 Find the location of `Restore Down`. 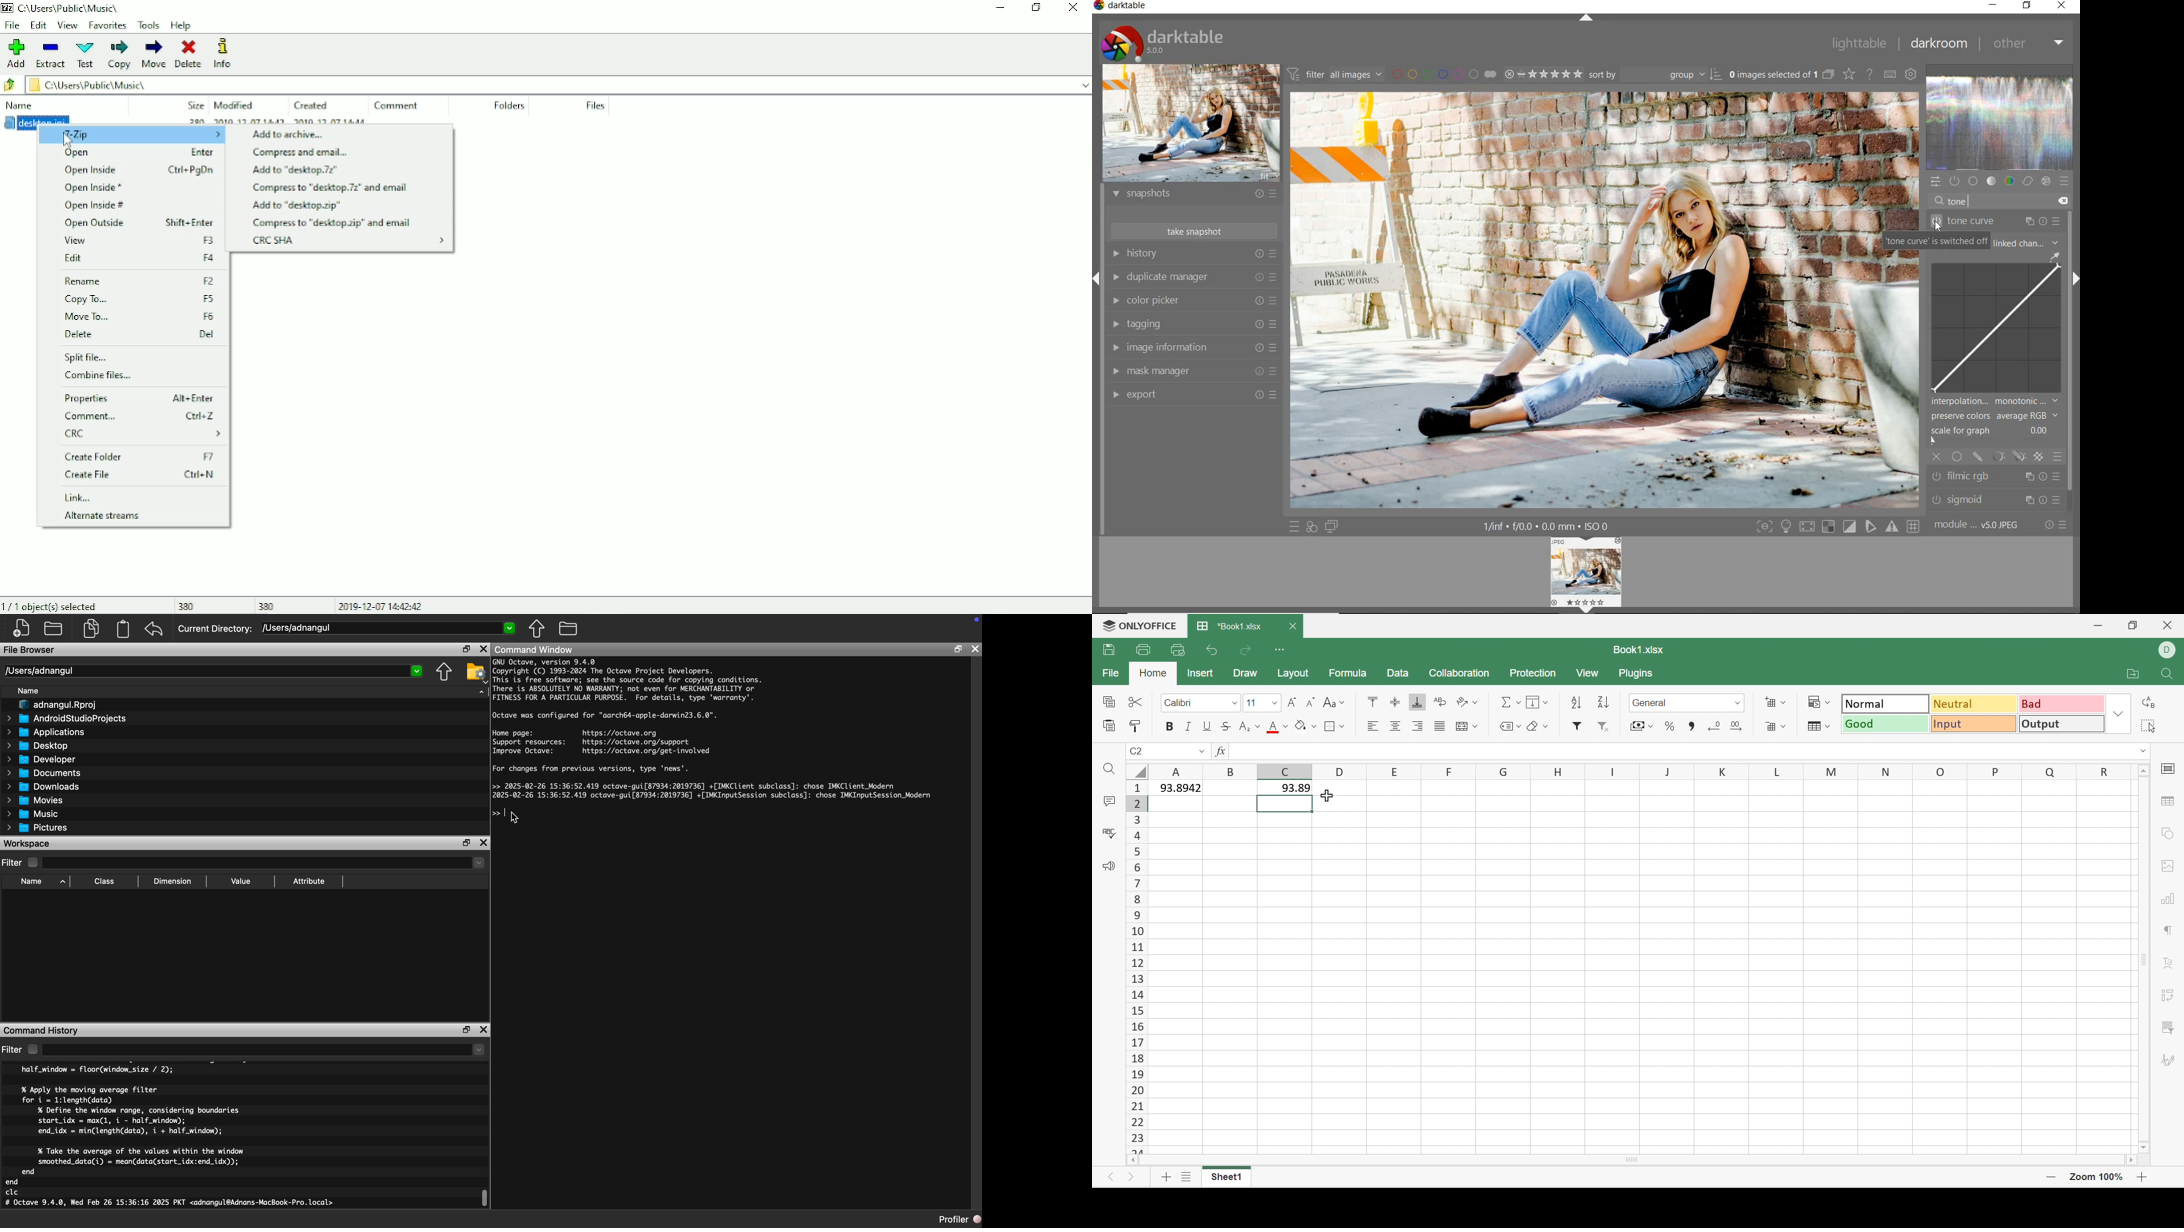

Restore Down is located at coordinates (467, 649).